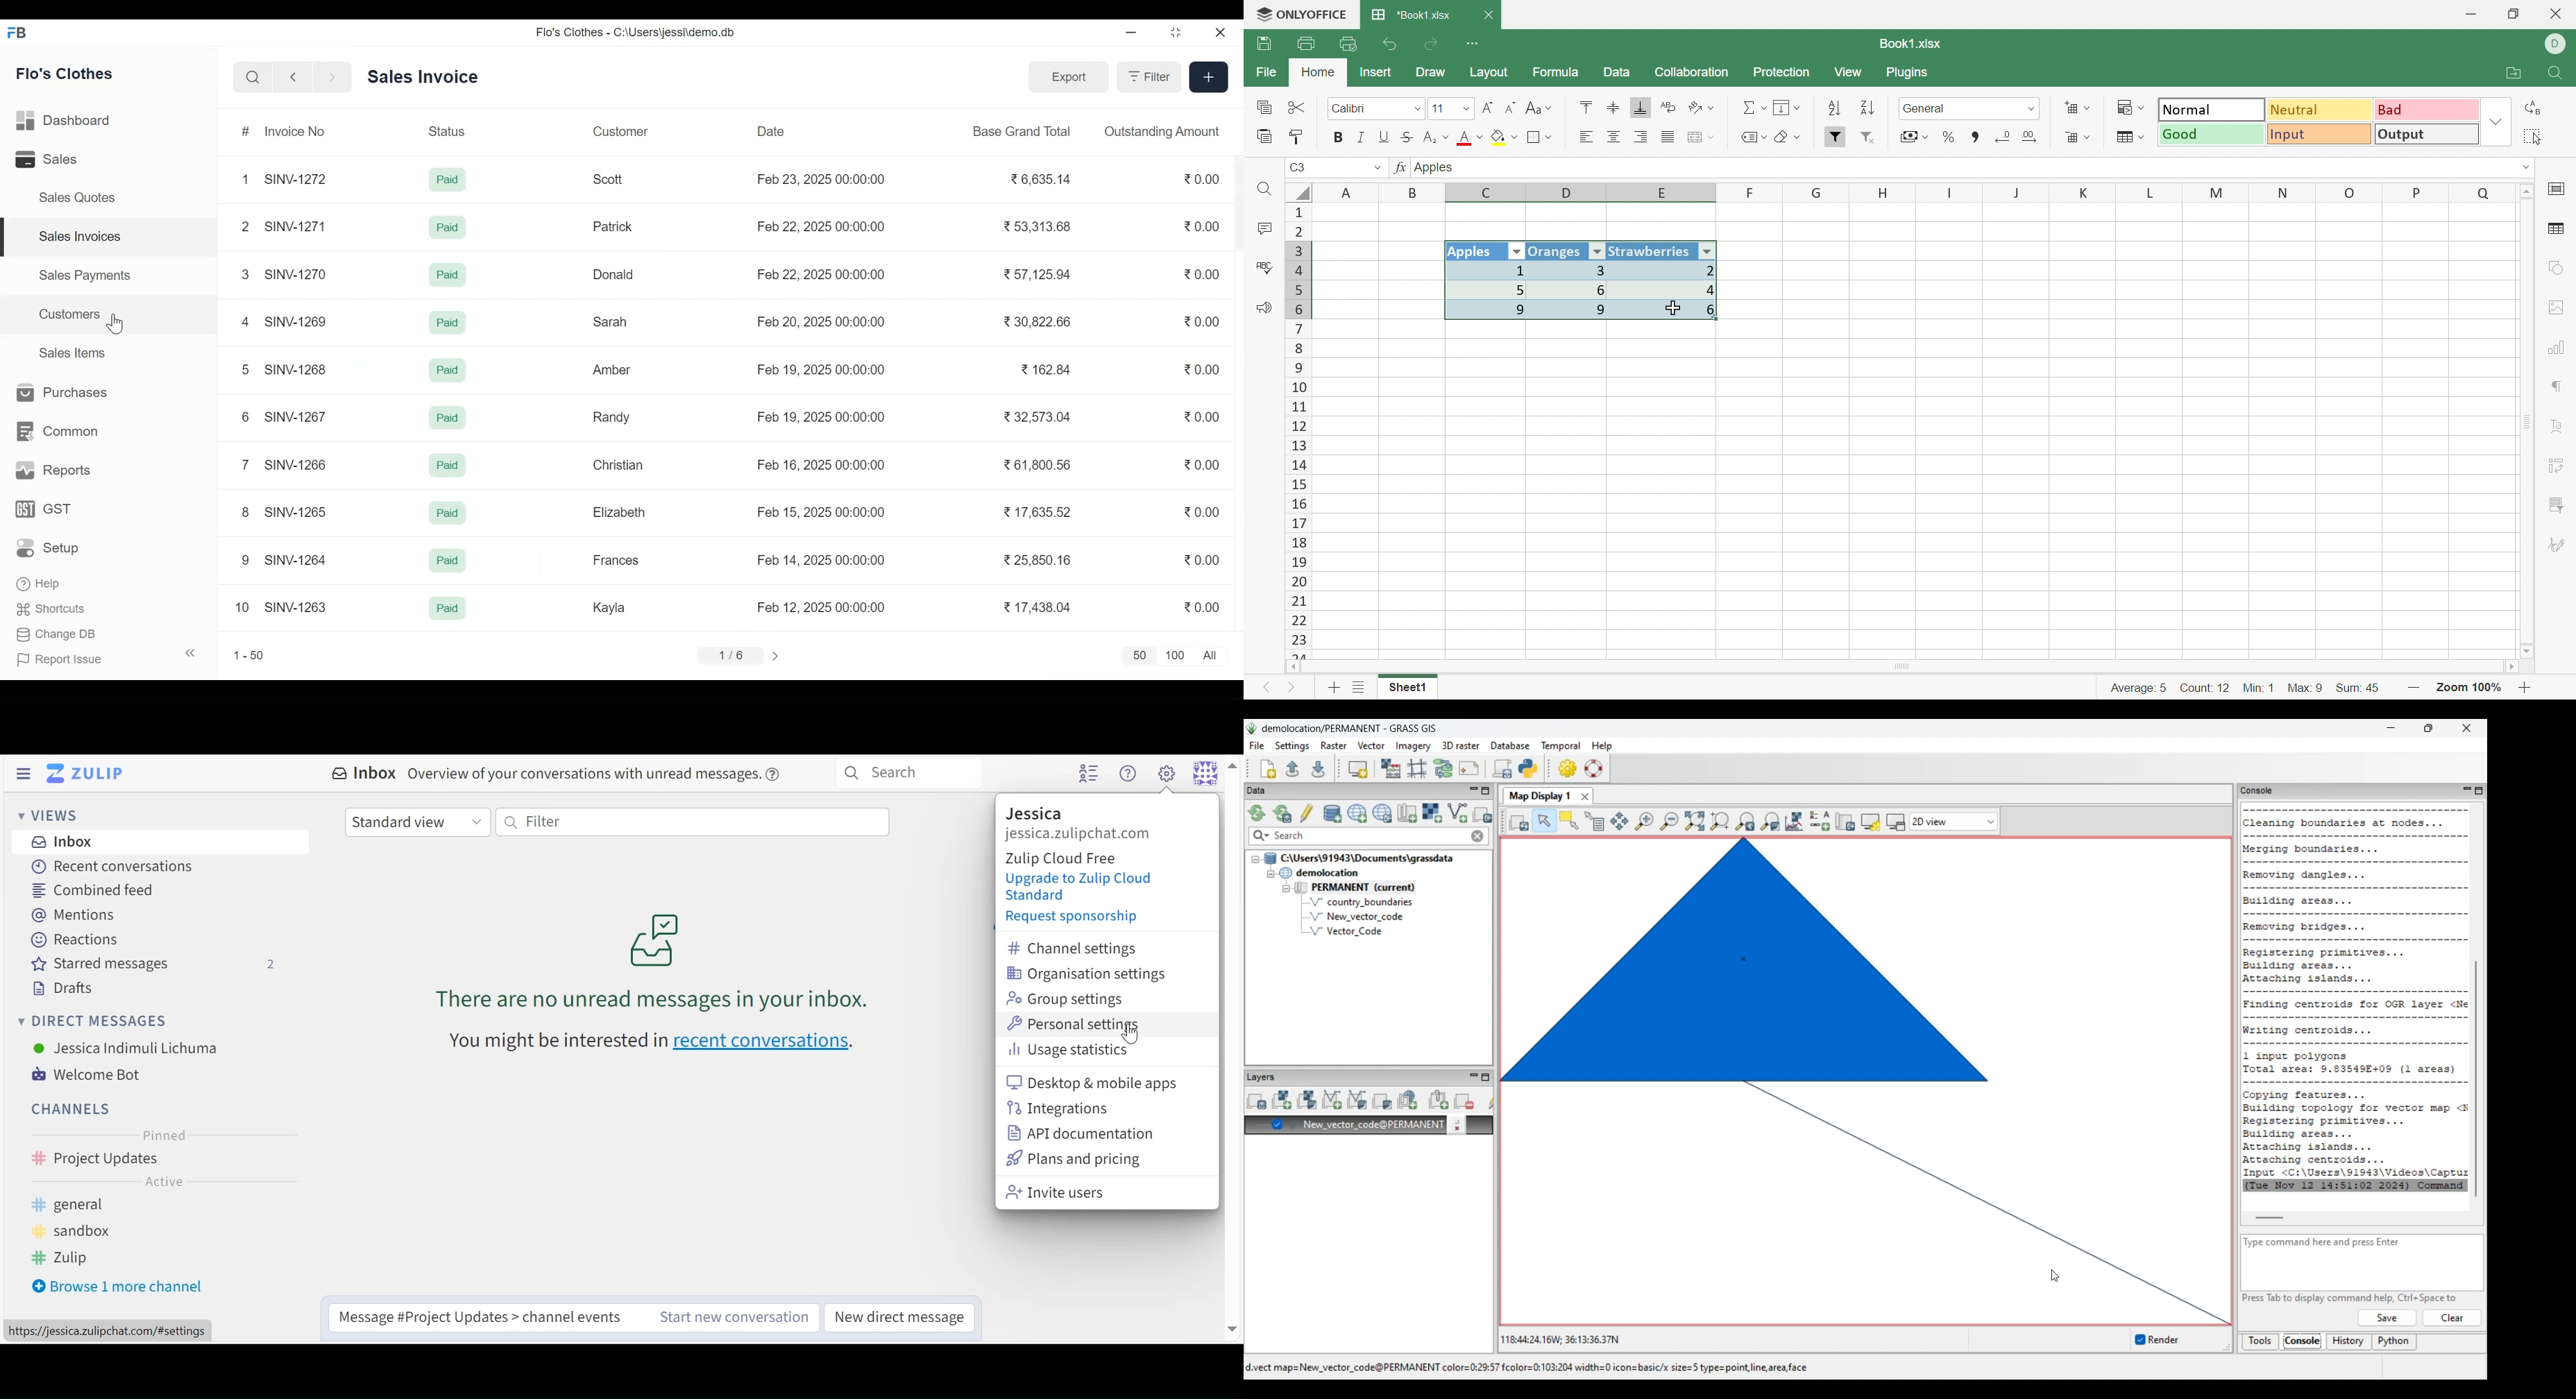 Image resolution: width=2576 pixels, height=1400 pixels. What do you see at coordinates (418, 823) in the screenshot?
I see `Standard view` at bounding box center [418, 823].